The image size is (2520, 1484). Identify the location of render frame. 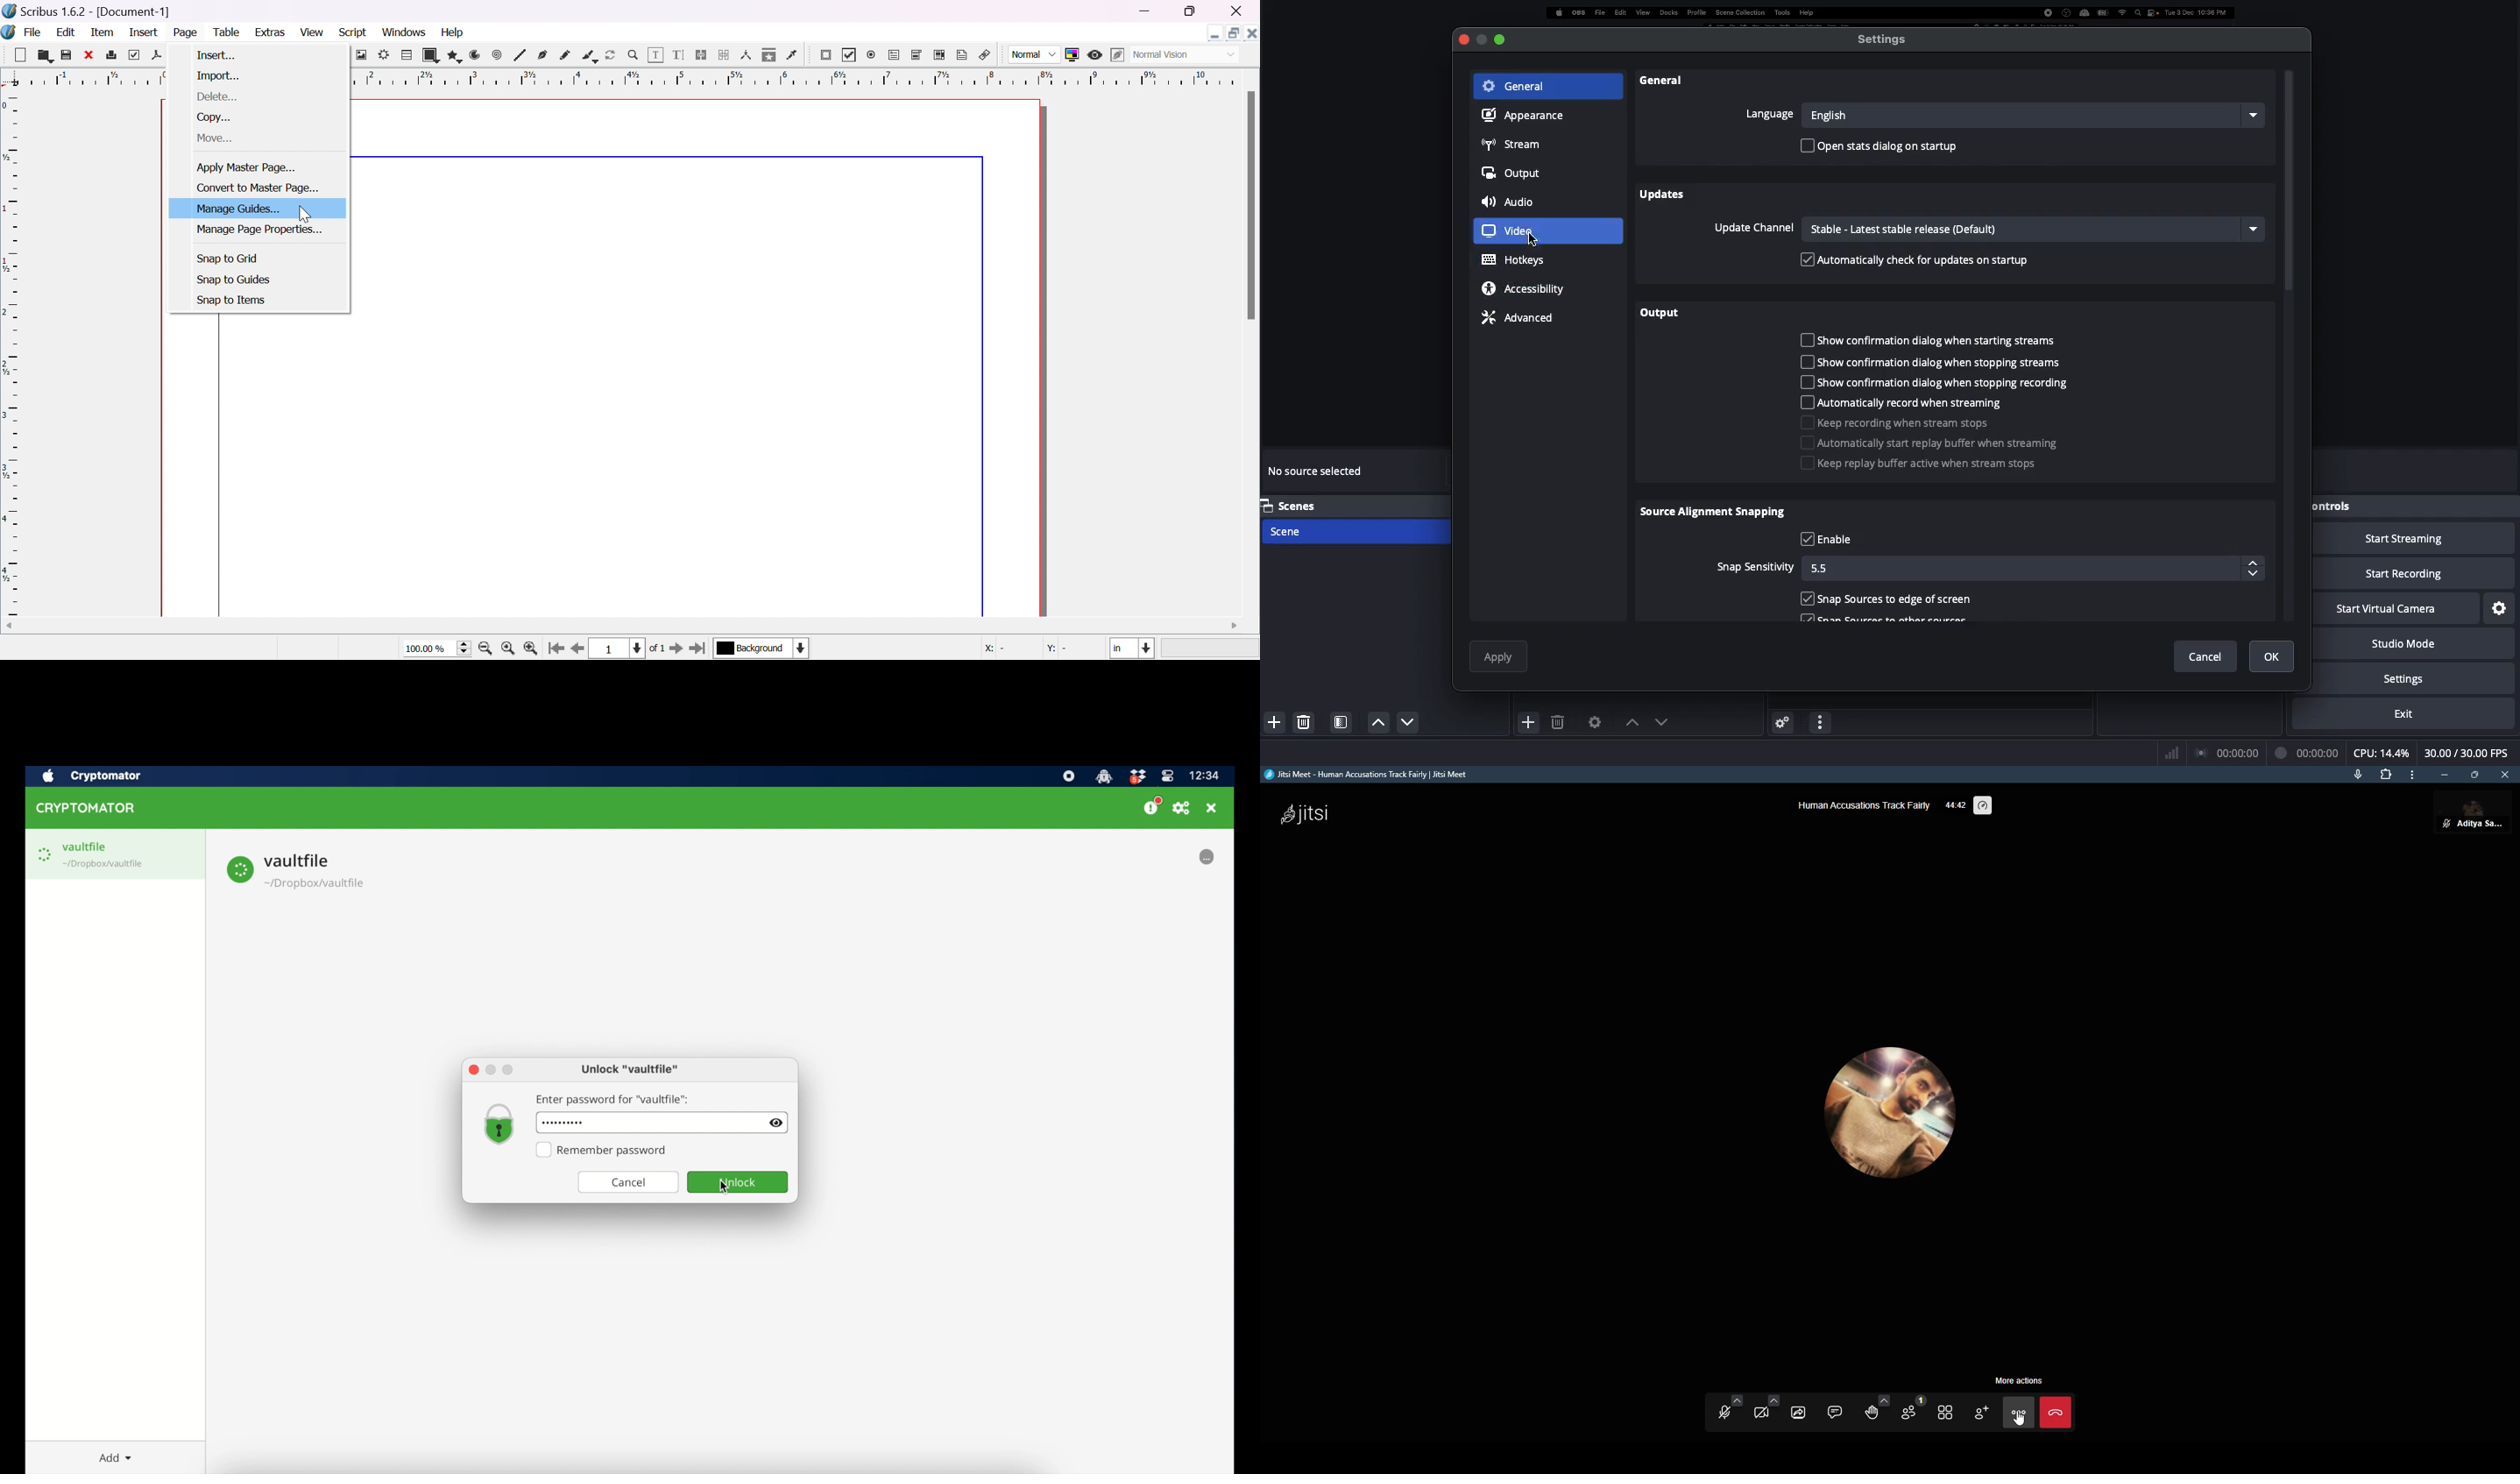
(387, 54).